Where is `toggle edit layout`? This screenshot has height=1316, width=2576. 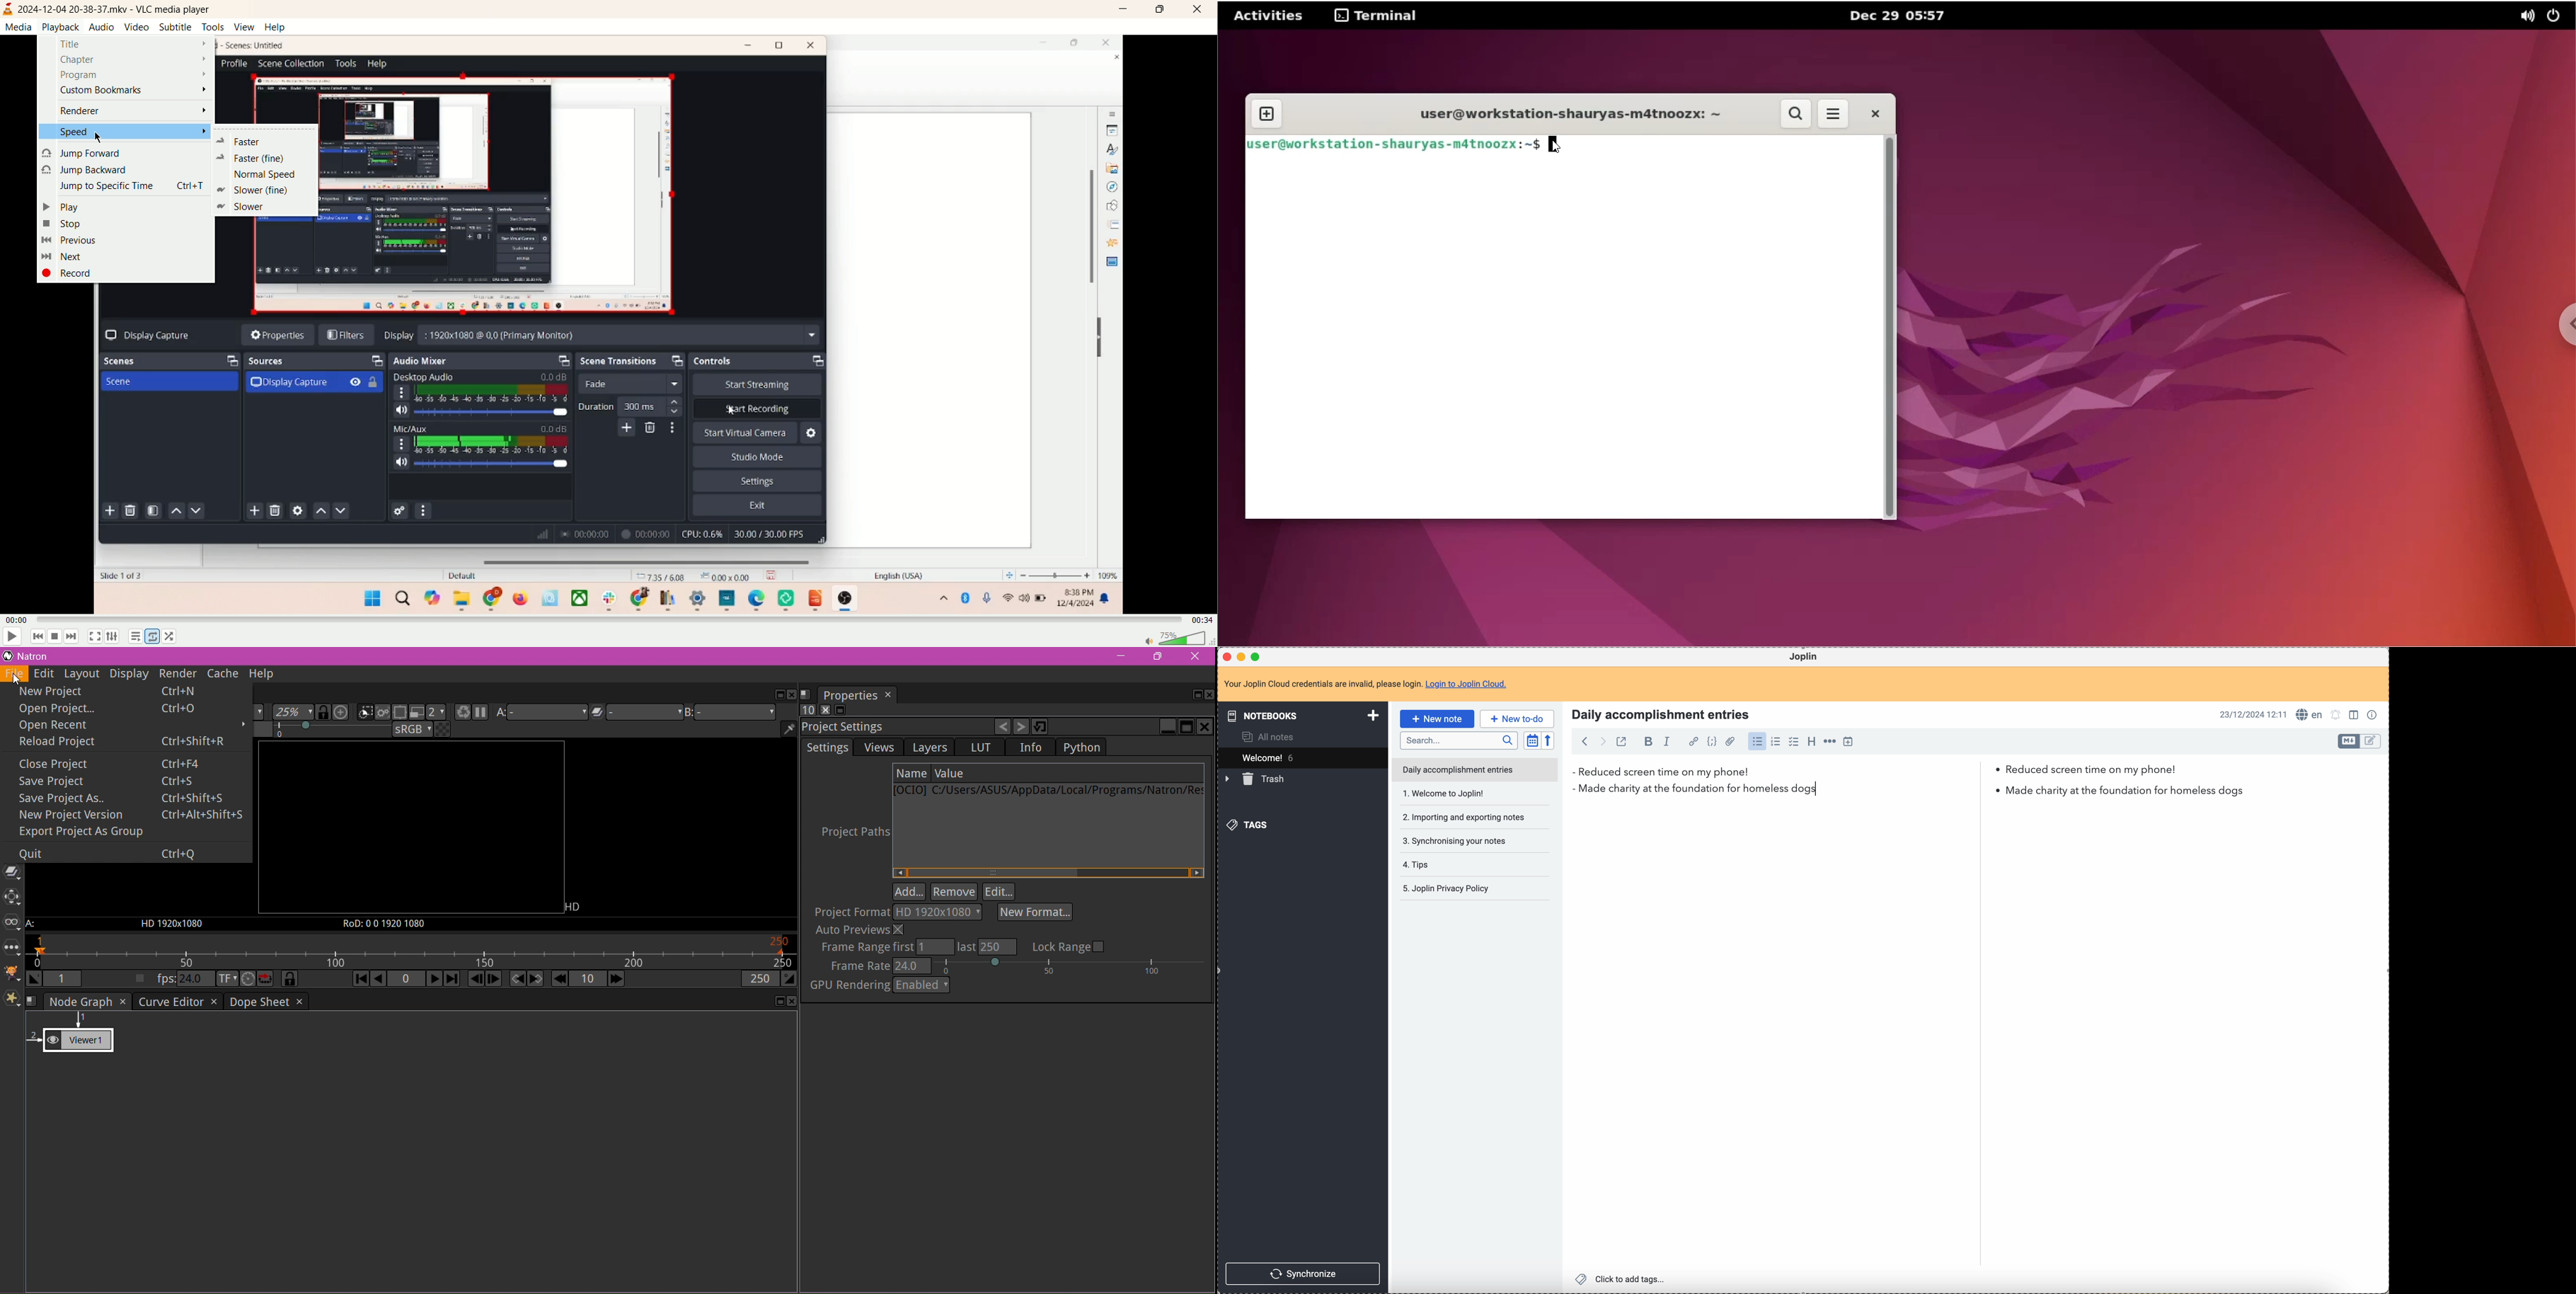 toggle edit layout is located at coordinates (2371, 741).